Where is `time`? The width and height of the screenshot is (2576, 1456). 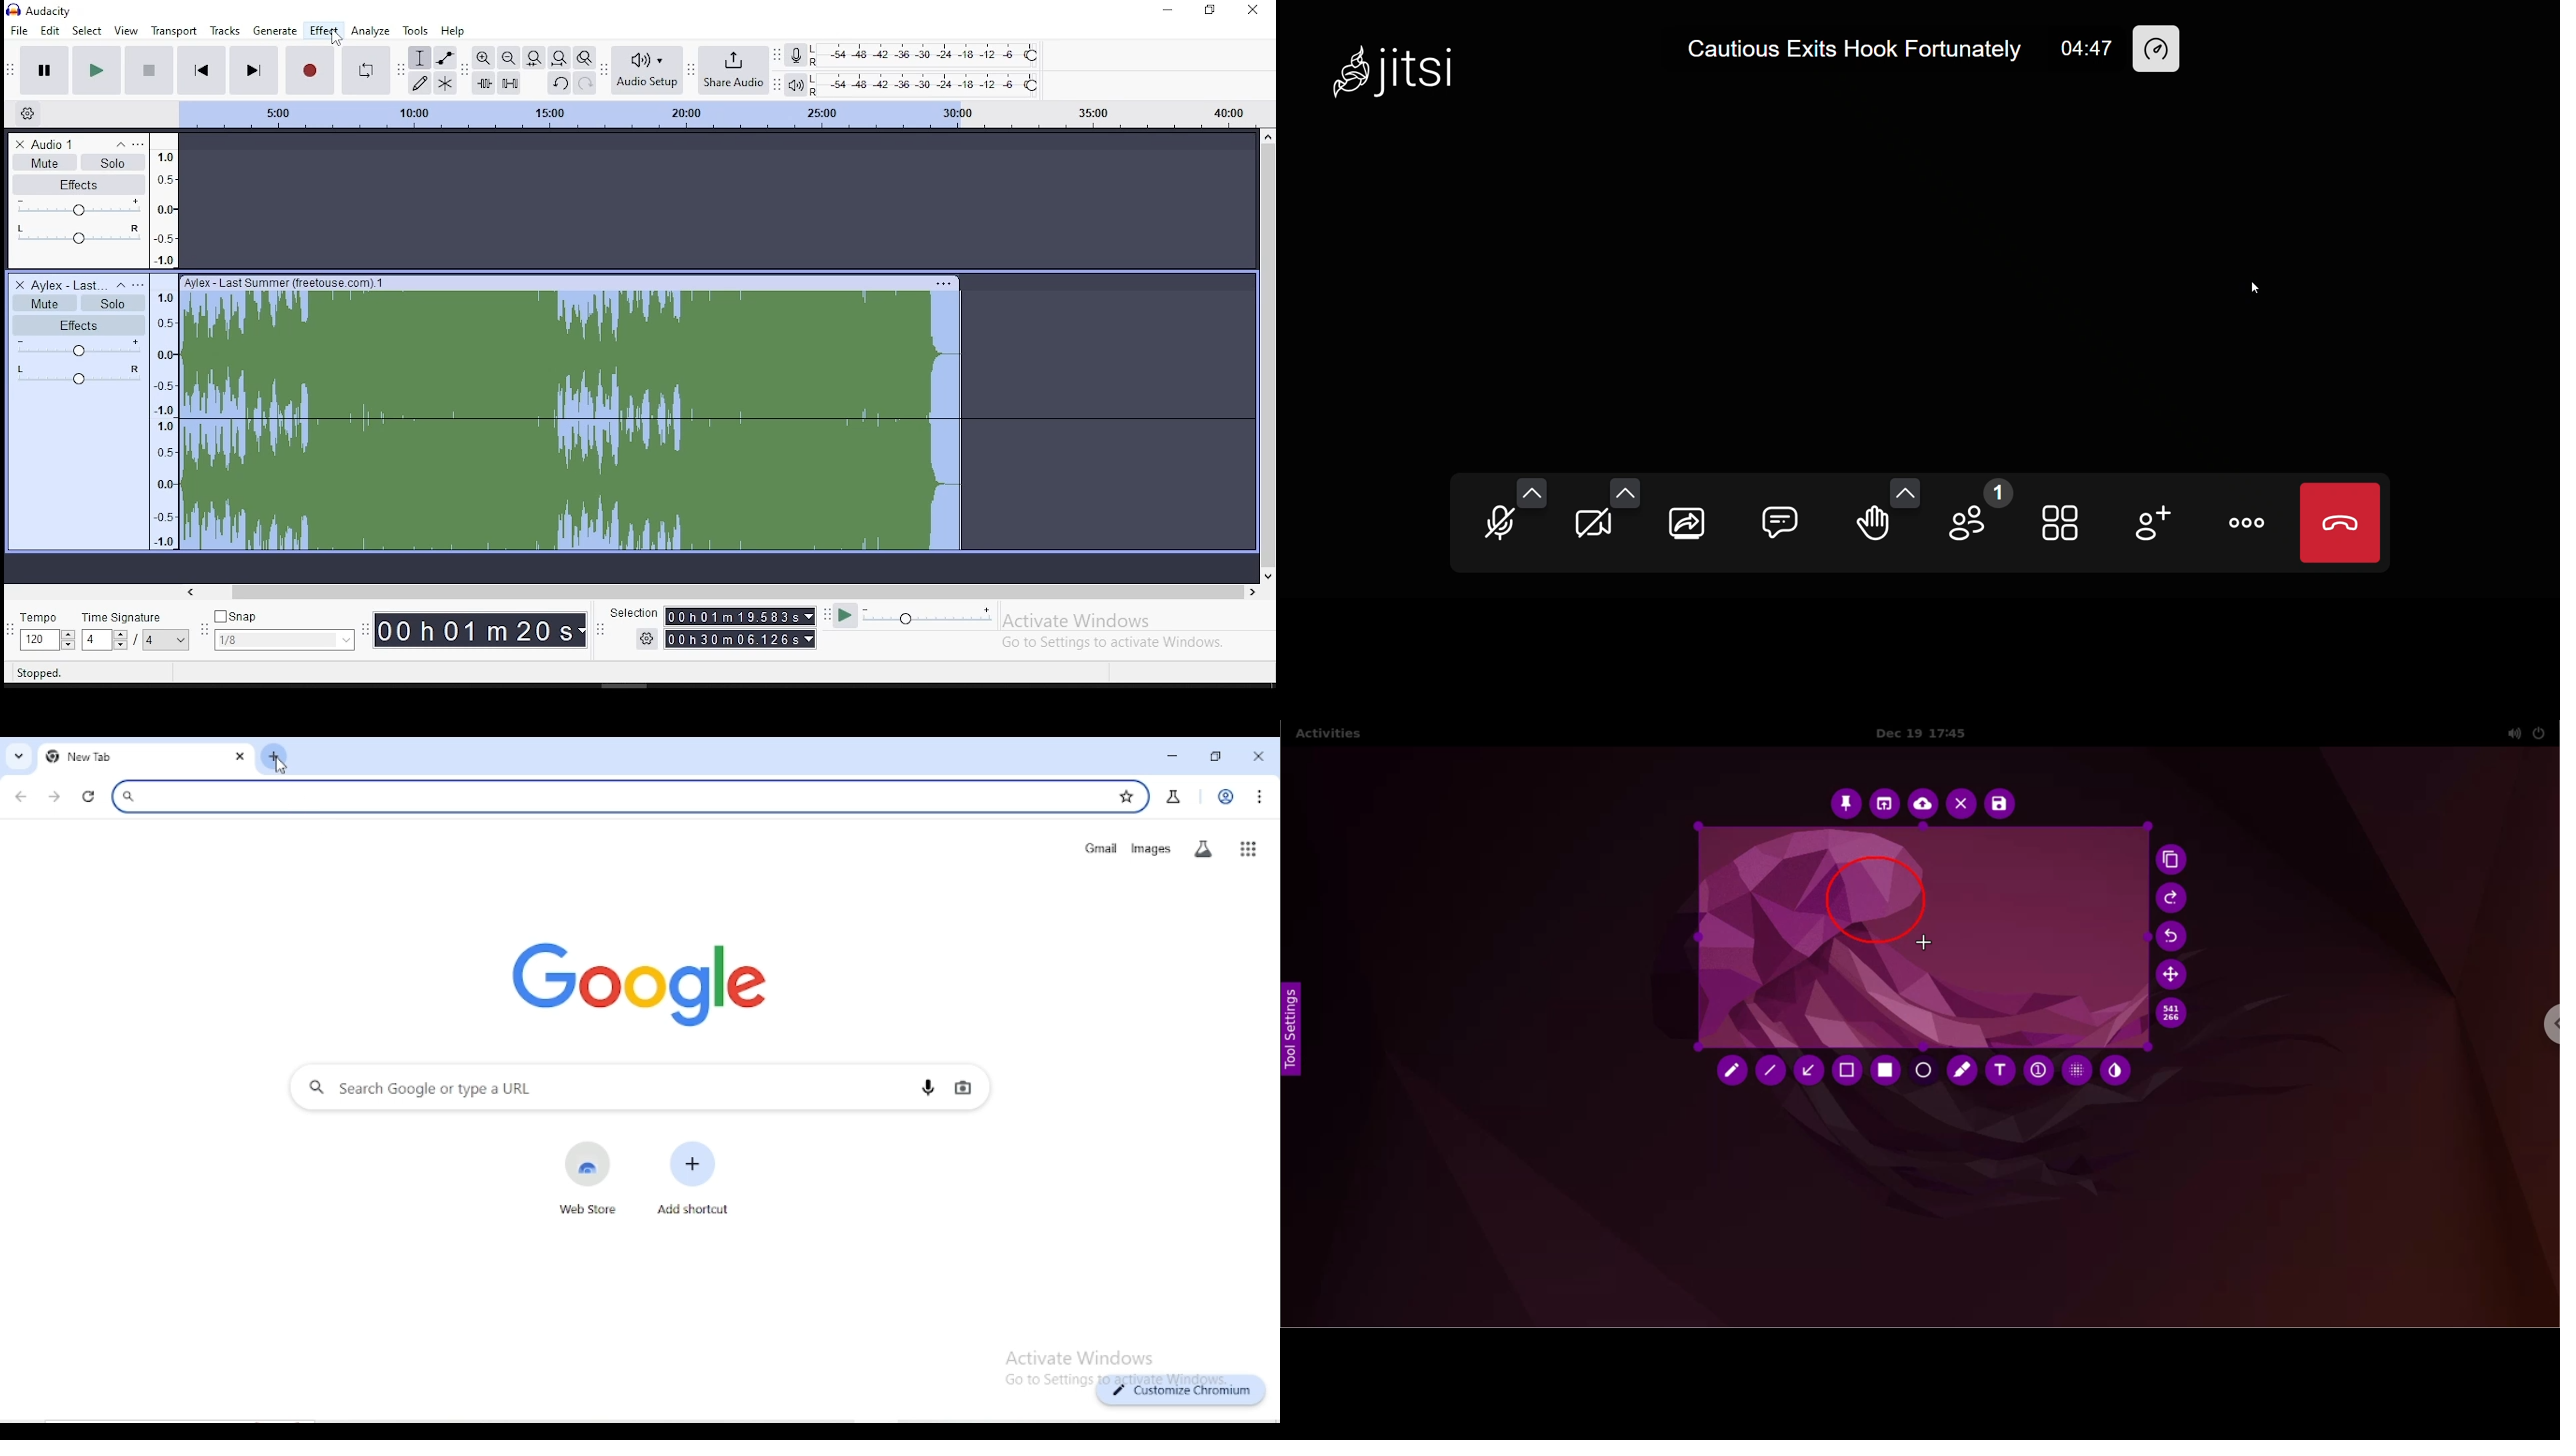 time is located at coordinates (740, 629).